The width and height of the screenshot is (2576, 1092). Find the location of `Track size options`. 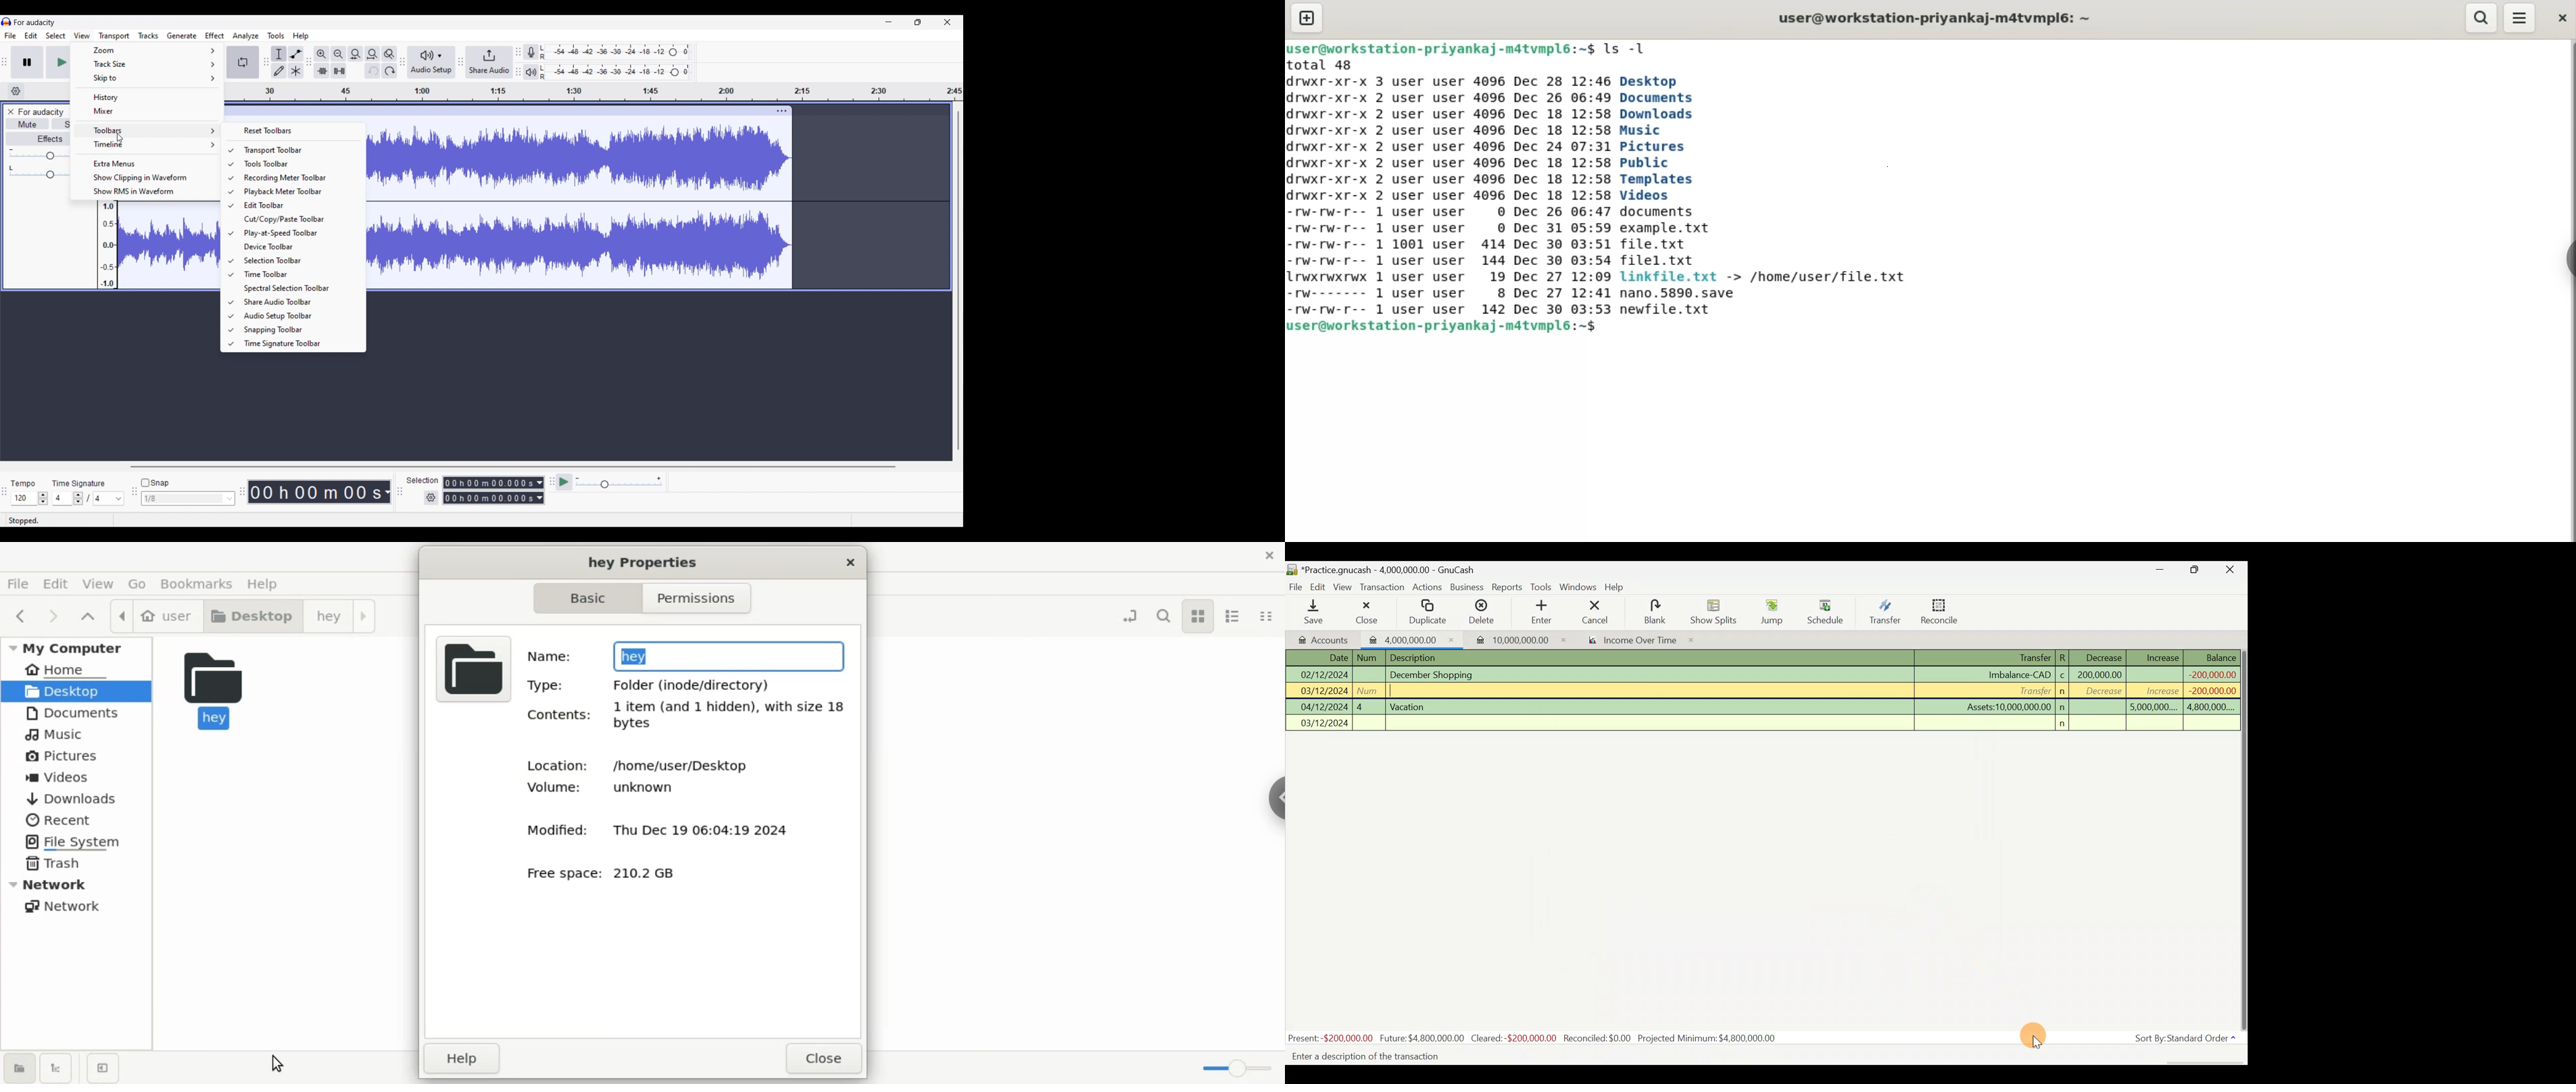

Track size options is located at coordinates (148, 64).